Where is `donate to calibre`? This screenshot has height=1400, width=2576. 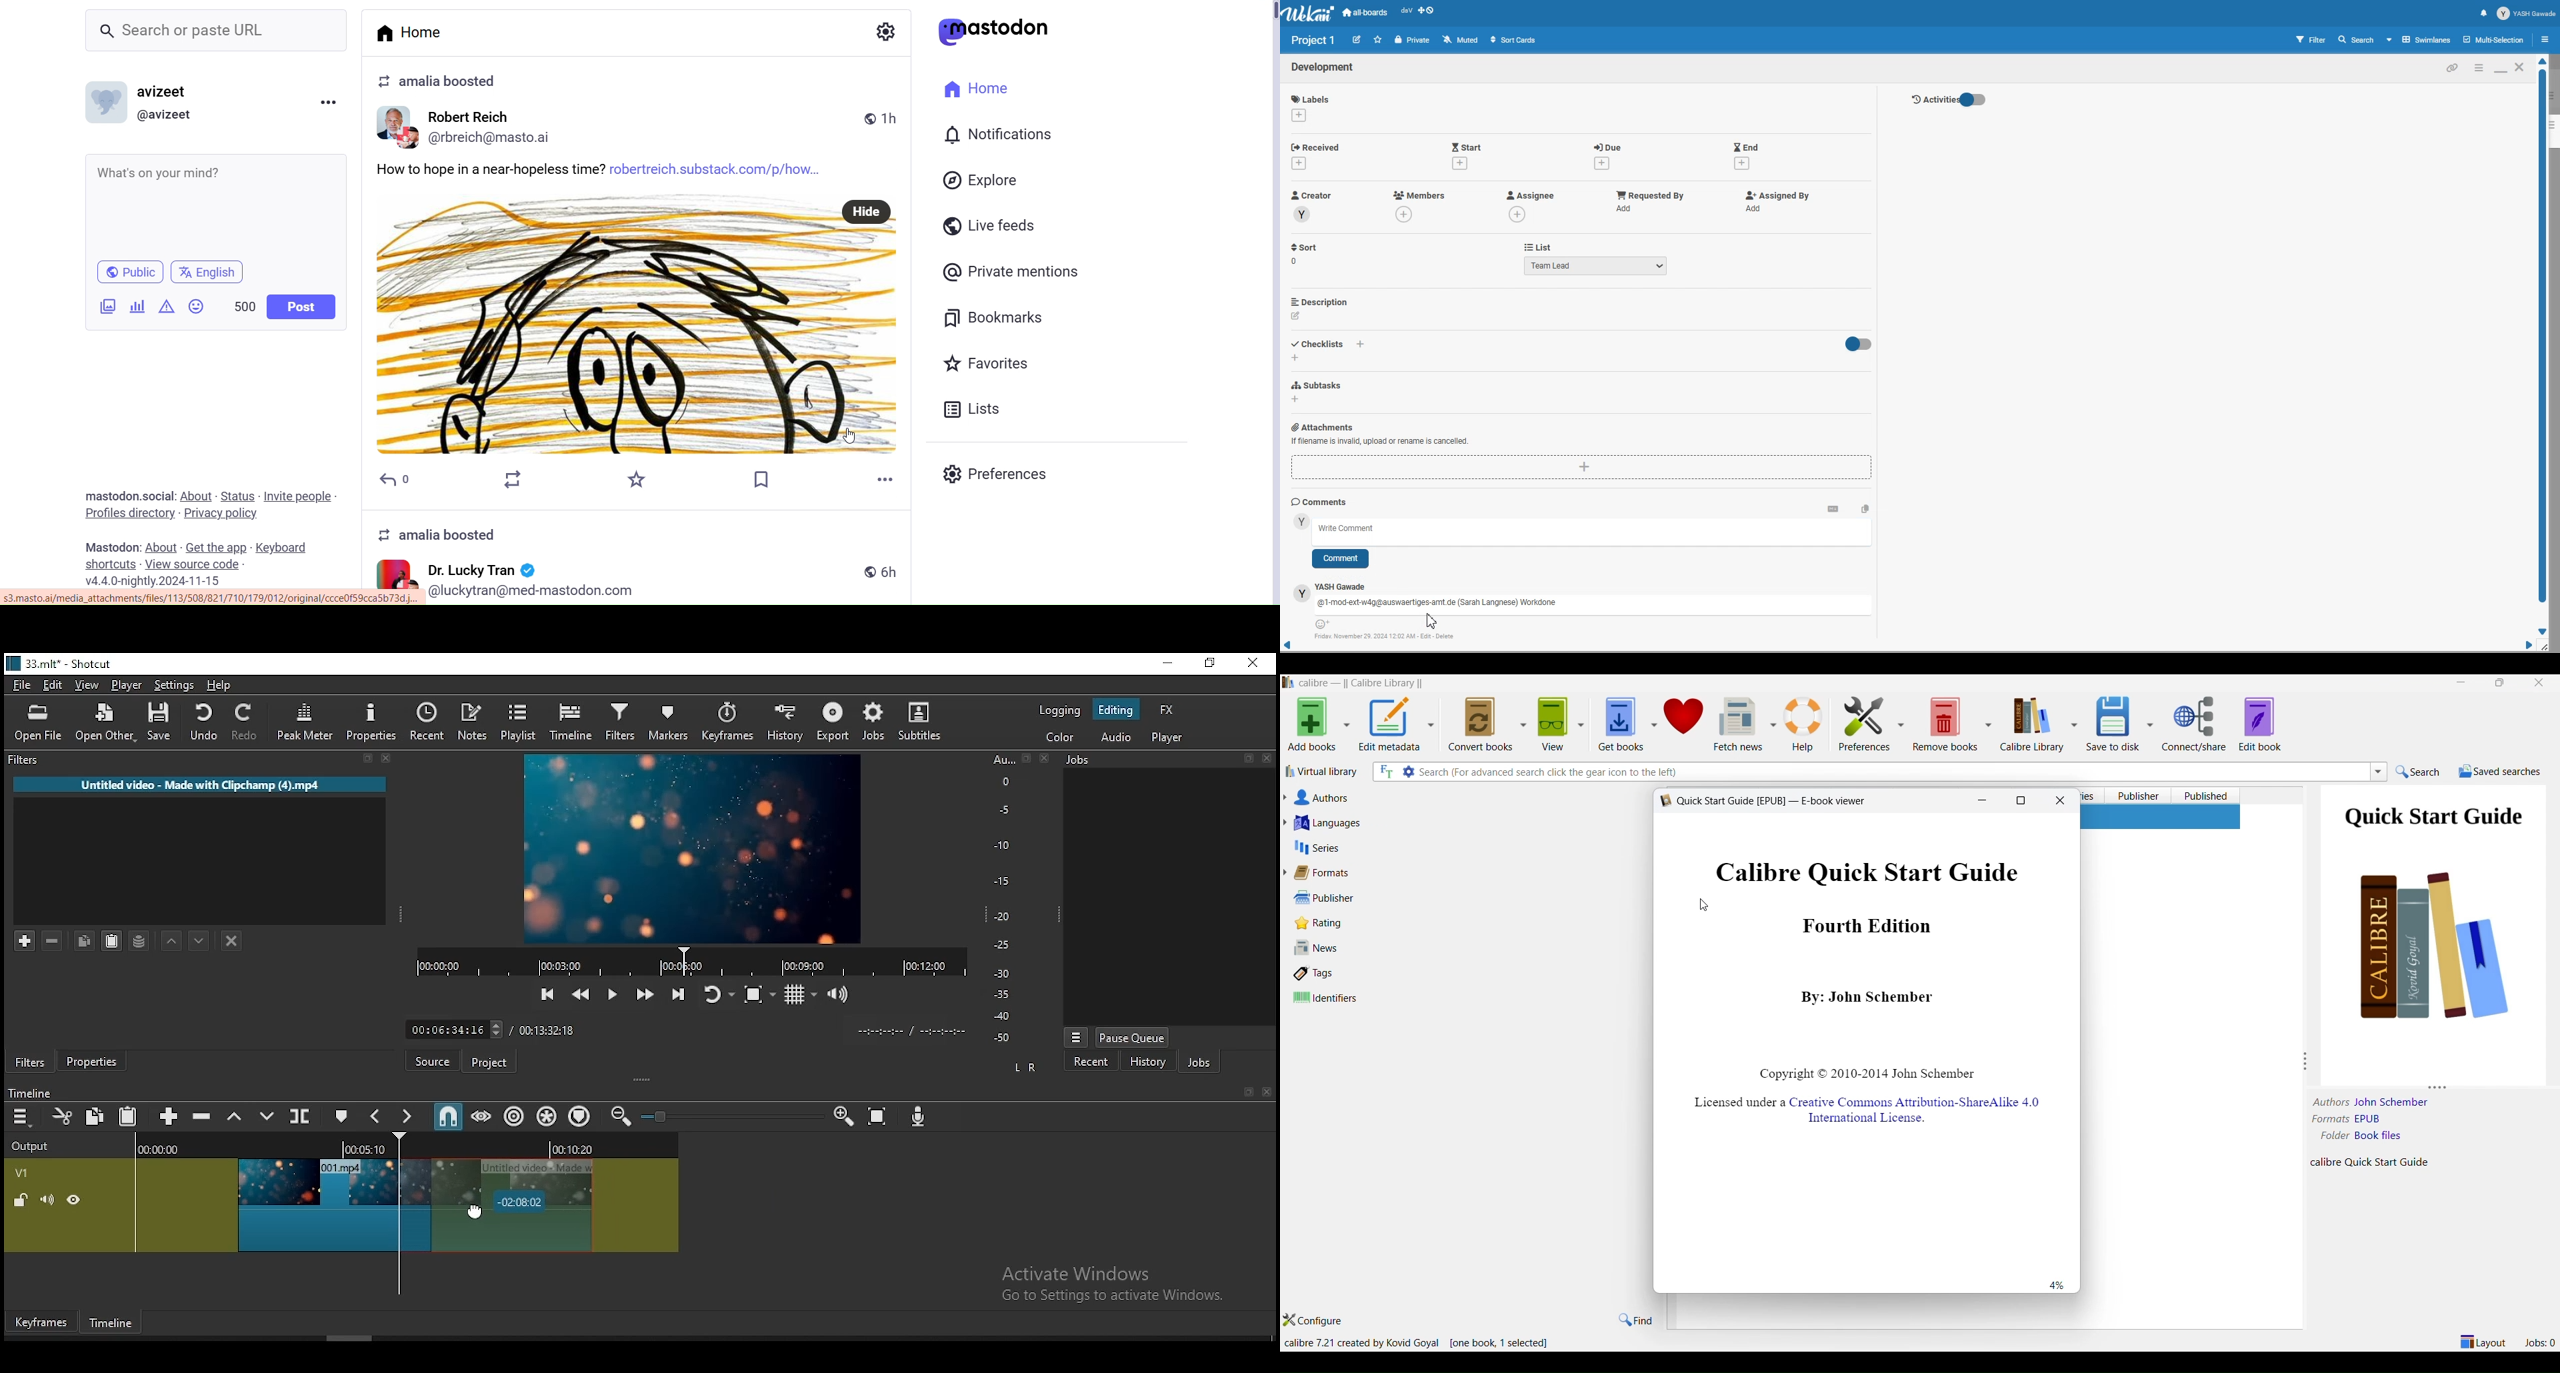
donate to calibre is located at coordinates (1685, 722).